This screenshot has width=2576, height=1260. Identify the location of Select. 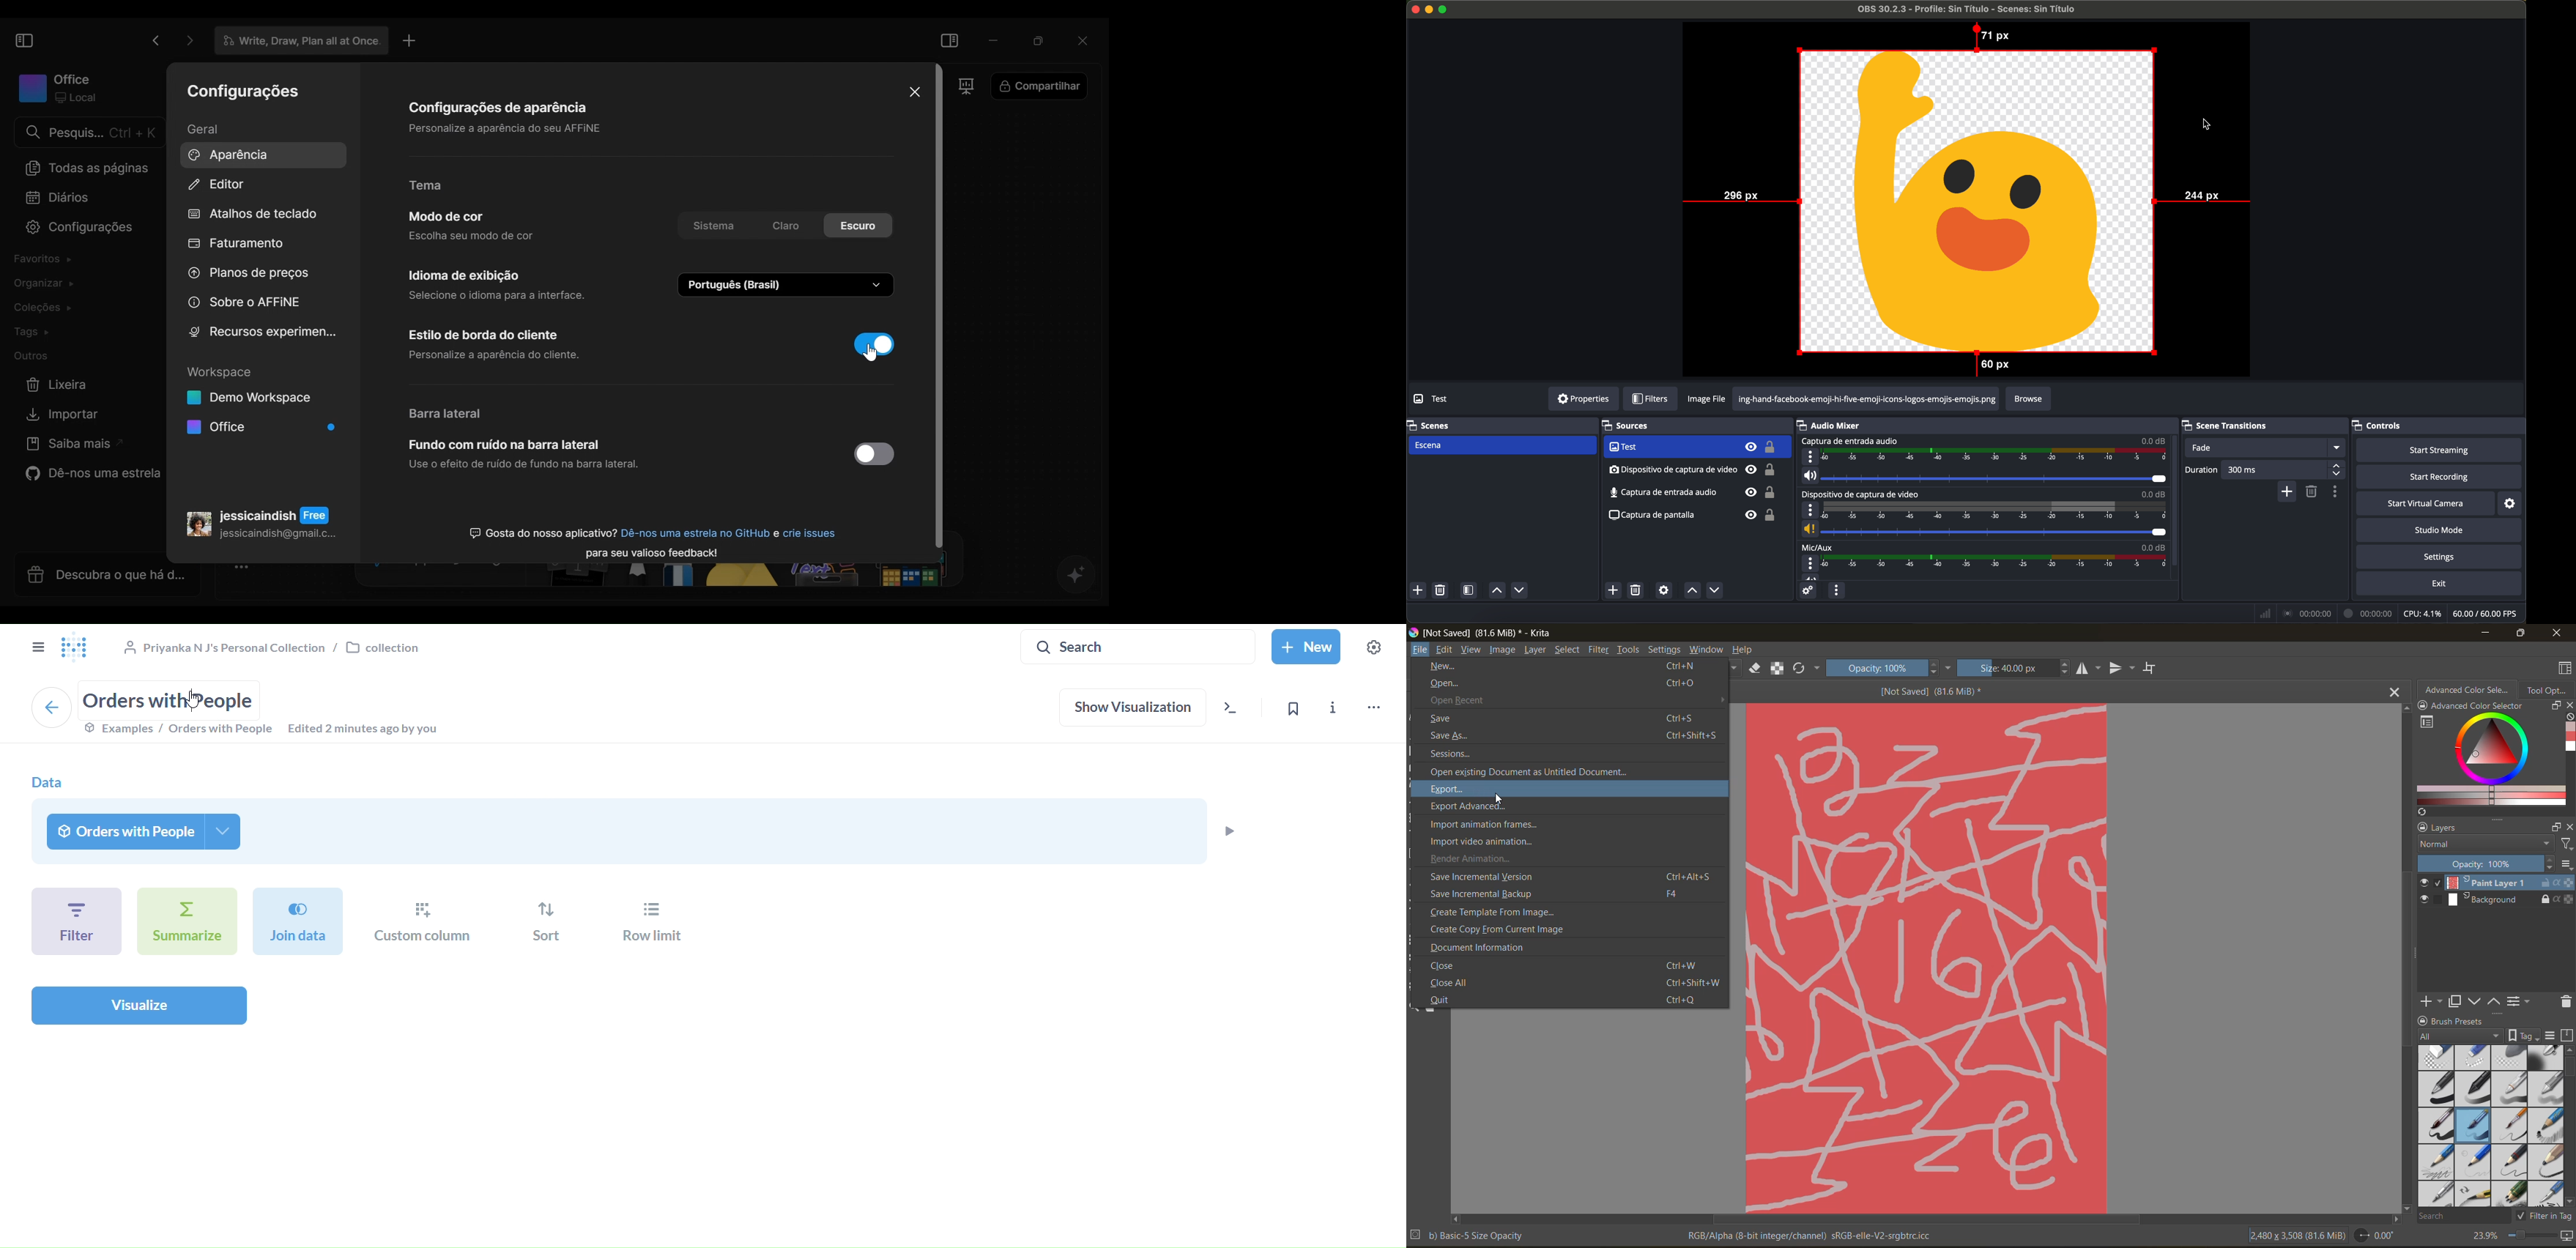
(382, 570).